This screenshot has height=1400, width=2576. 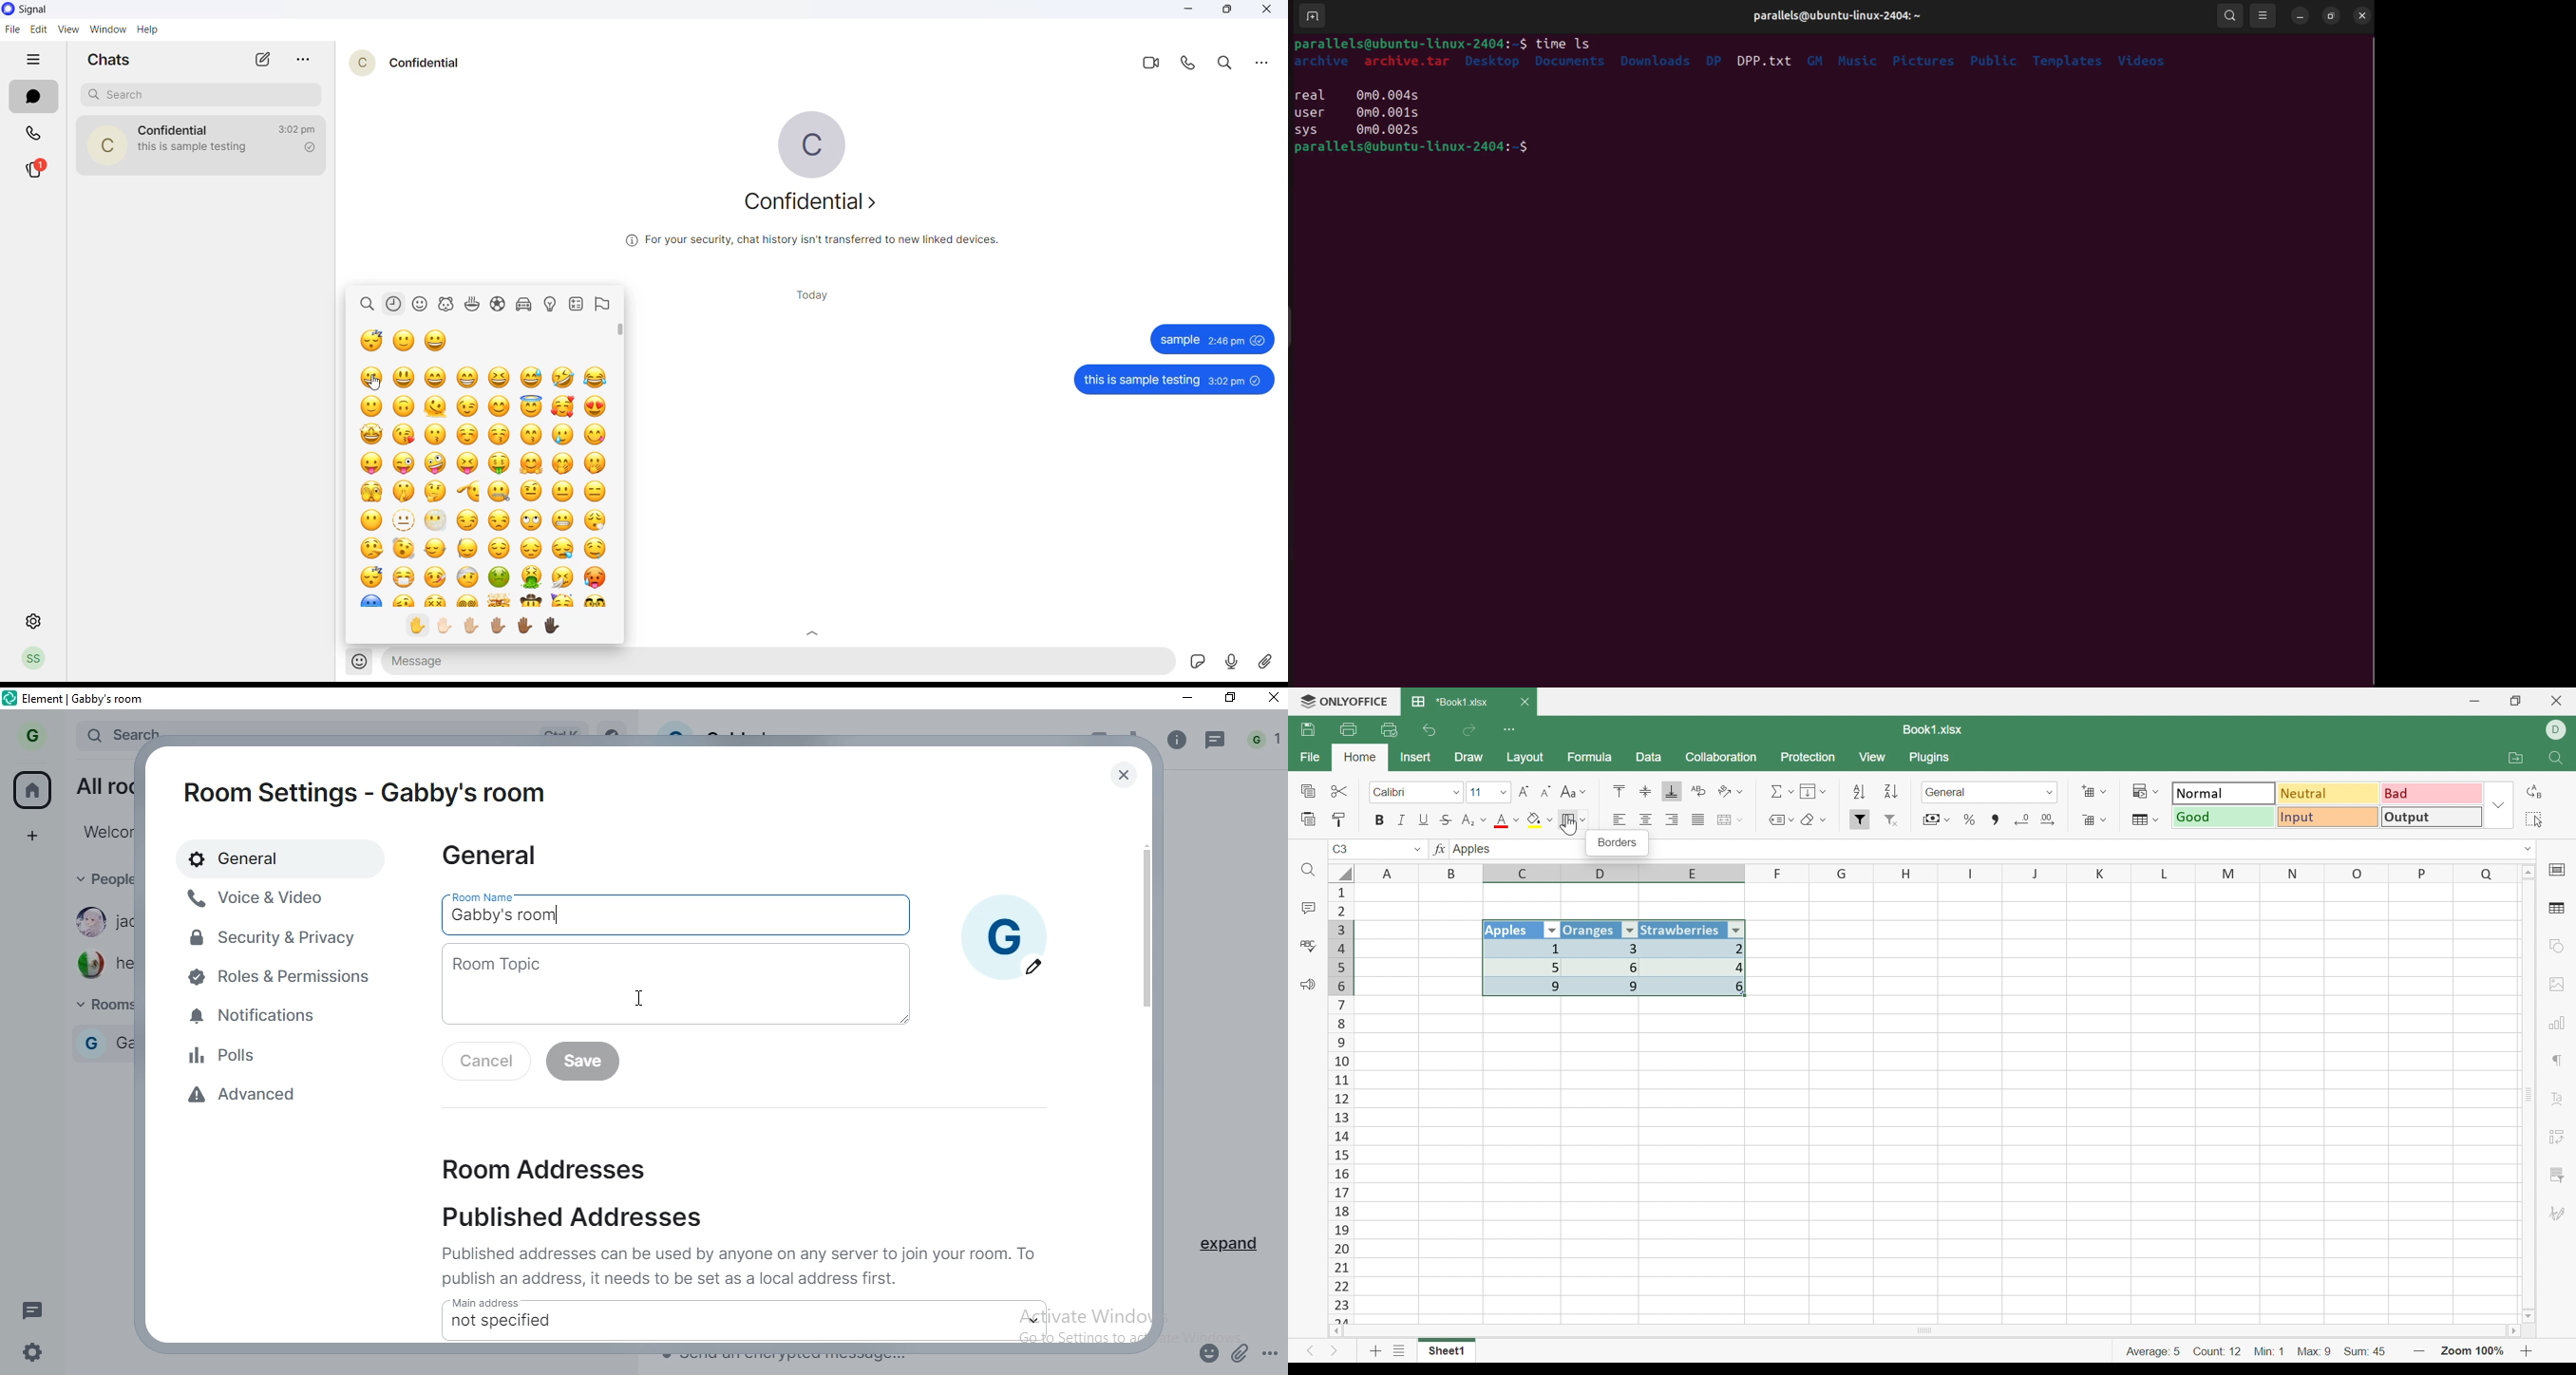 What do you see at coordinates (2530, 871) in the screenshot?
I see `Scroll Up` at bounding box center [2530, 871].